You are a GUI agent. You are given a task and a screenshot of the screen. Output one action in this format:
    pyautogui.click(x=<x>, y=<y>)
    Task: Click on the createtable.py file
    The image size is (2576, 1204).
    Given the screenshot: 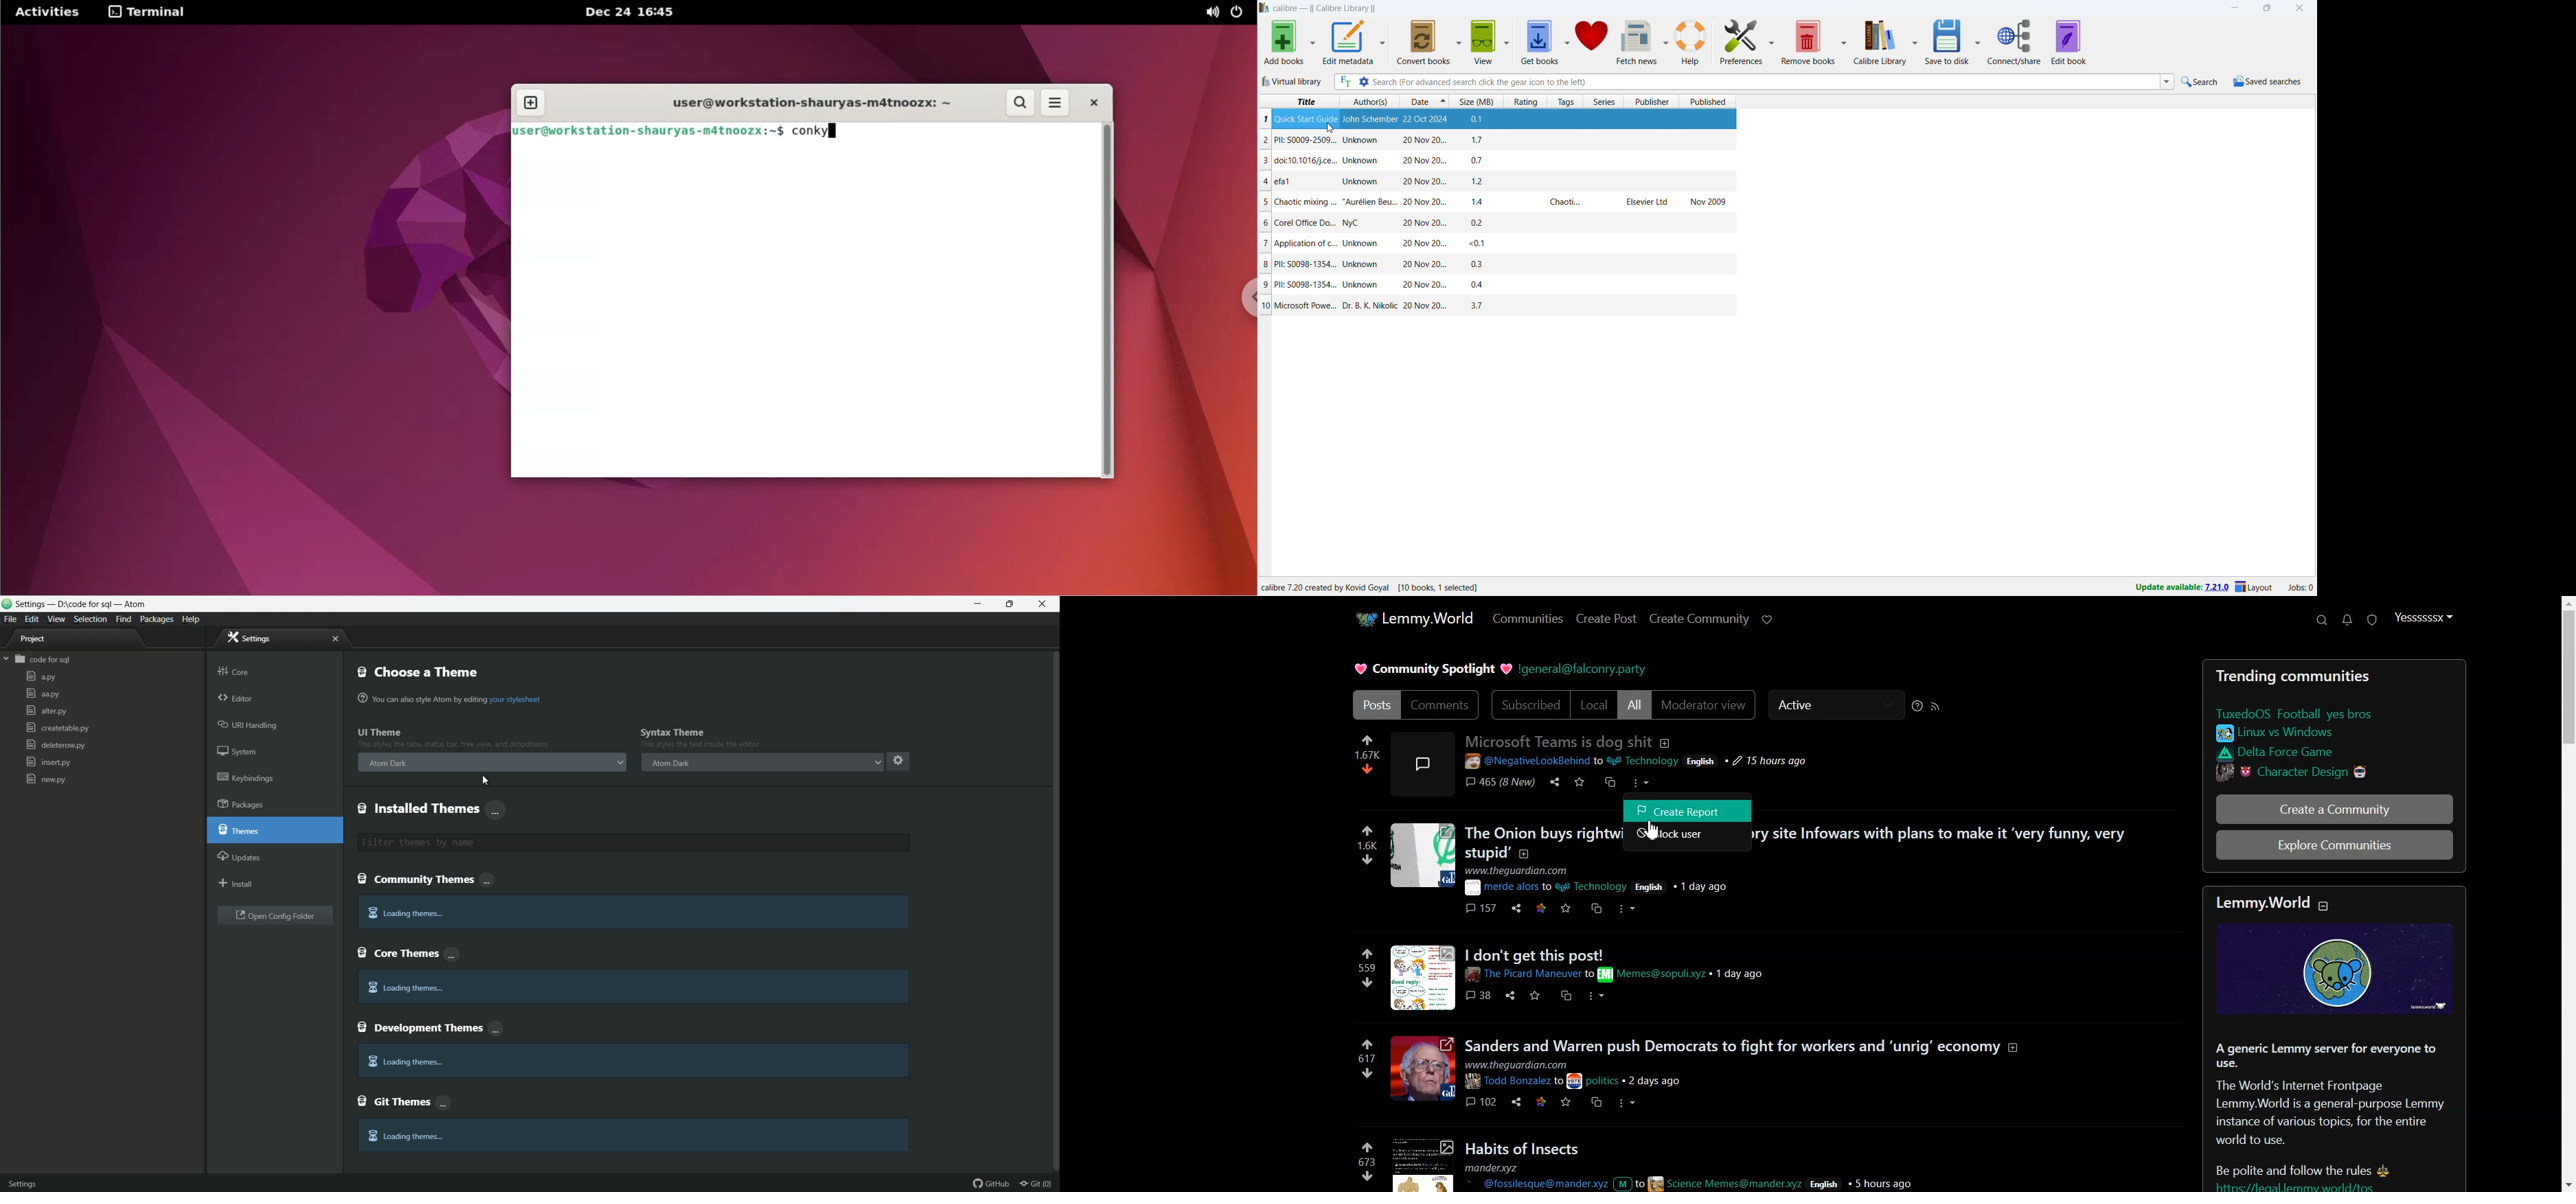 What is the action you would take?
    pyautogui.click(x=56, y=727)
    